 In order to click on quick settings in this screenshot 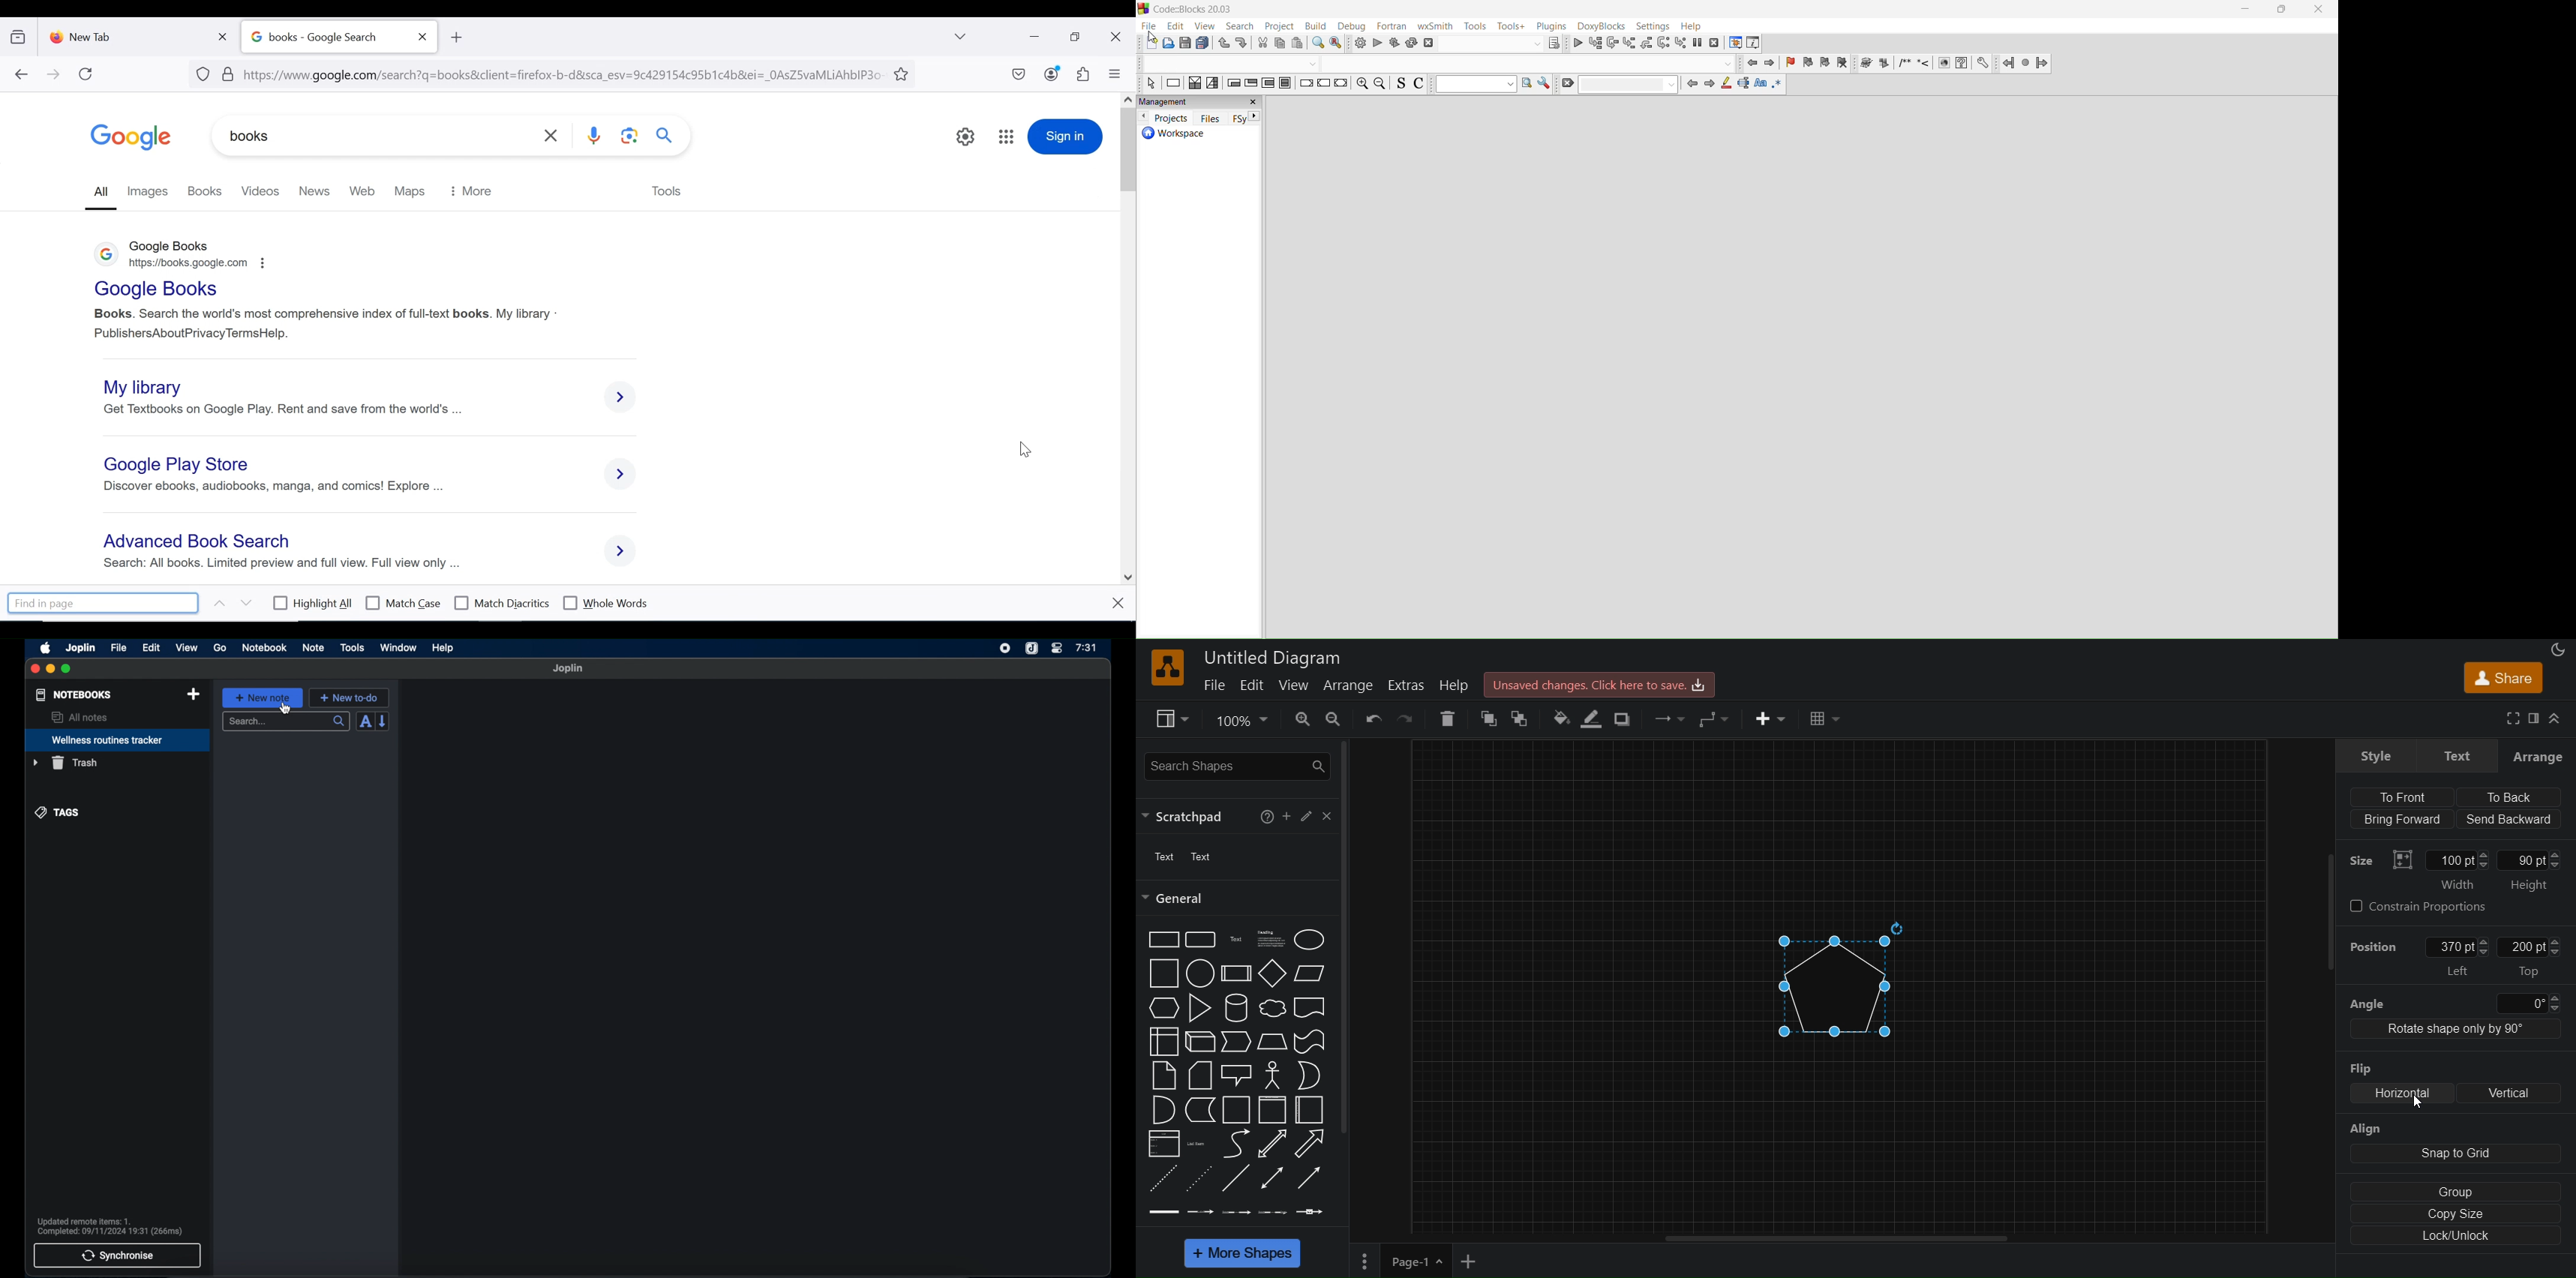, I will do `click(965, 137)`.